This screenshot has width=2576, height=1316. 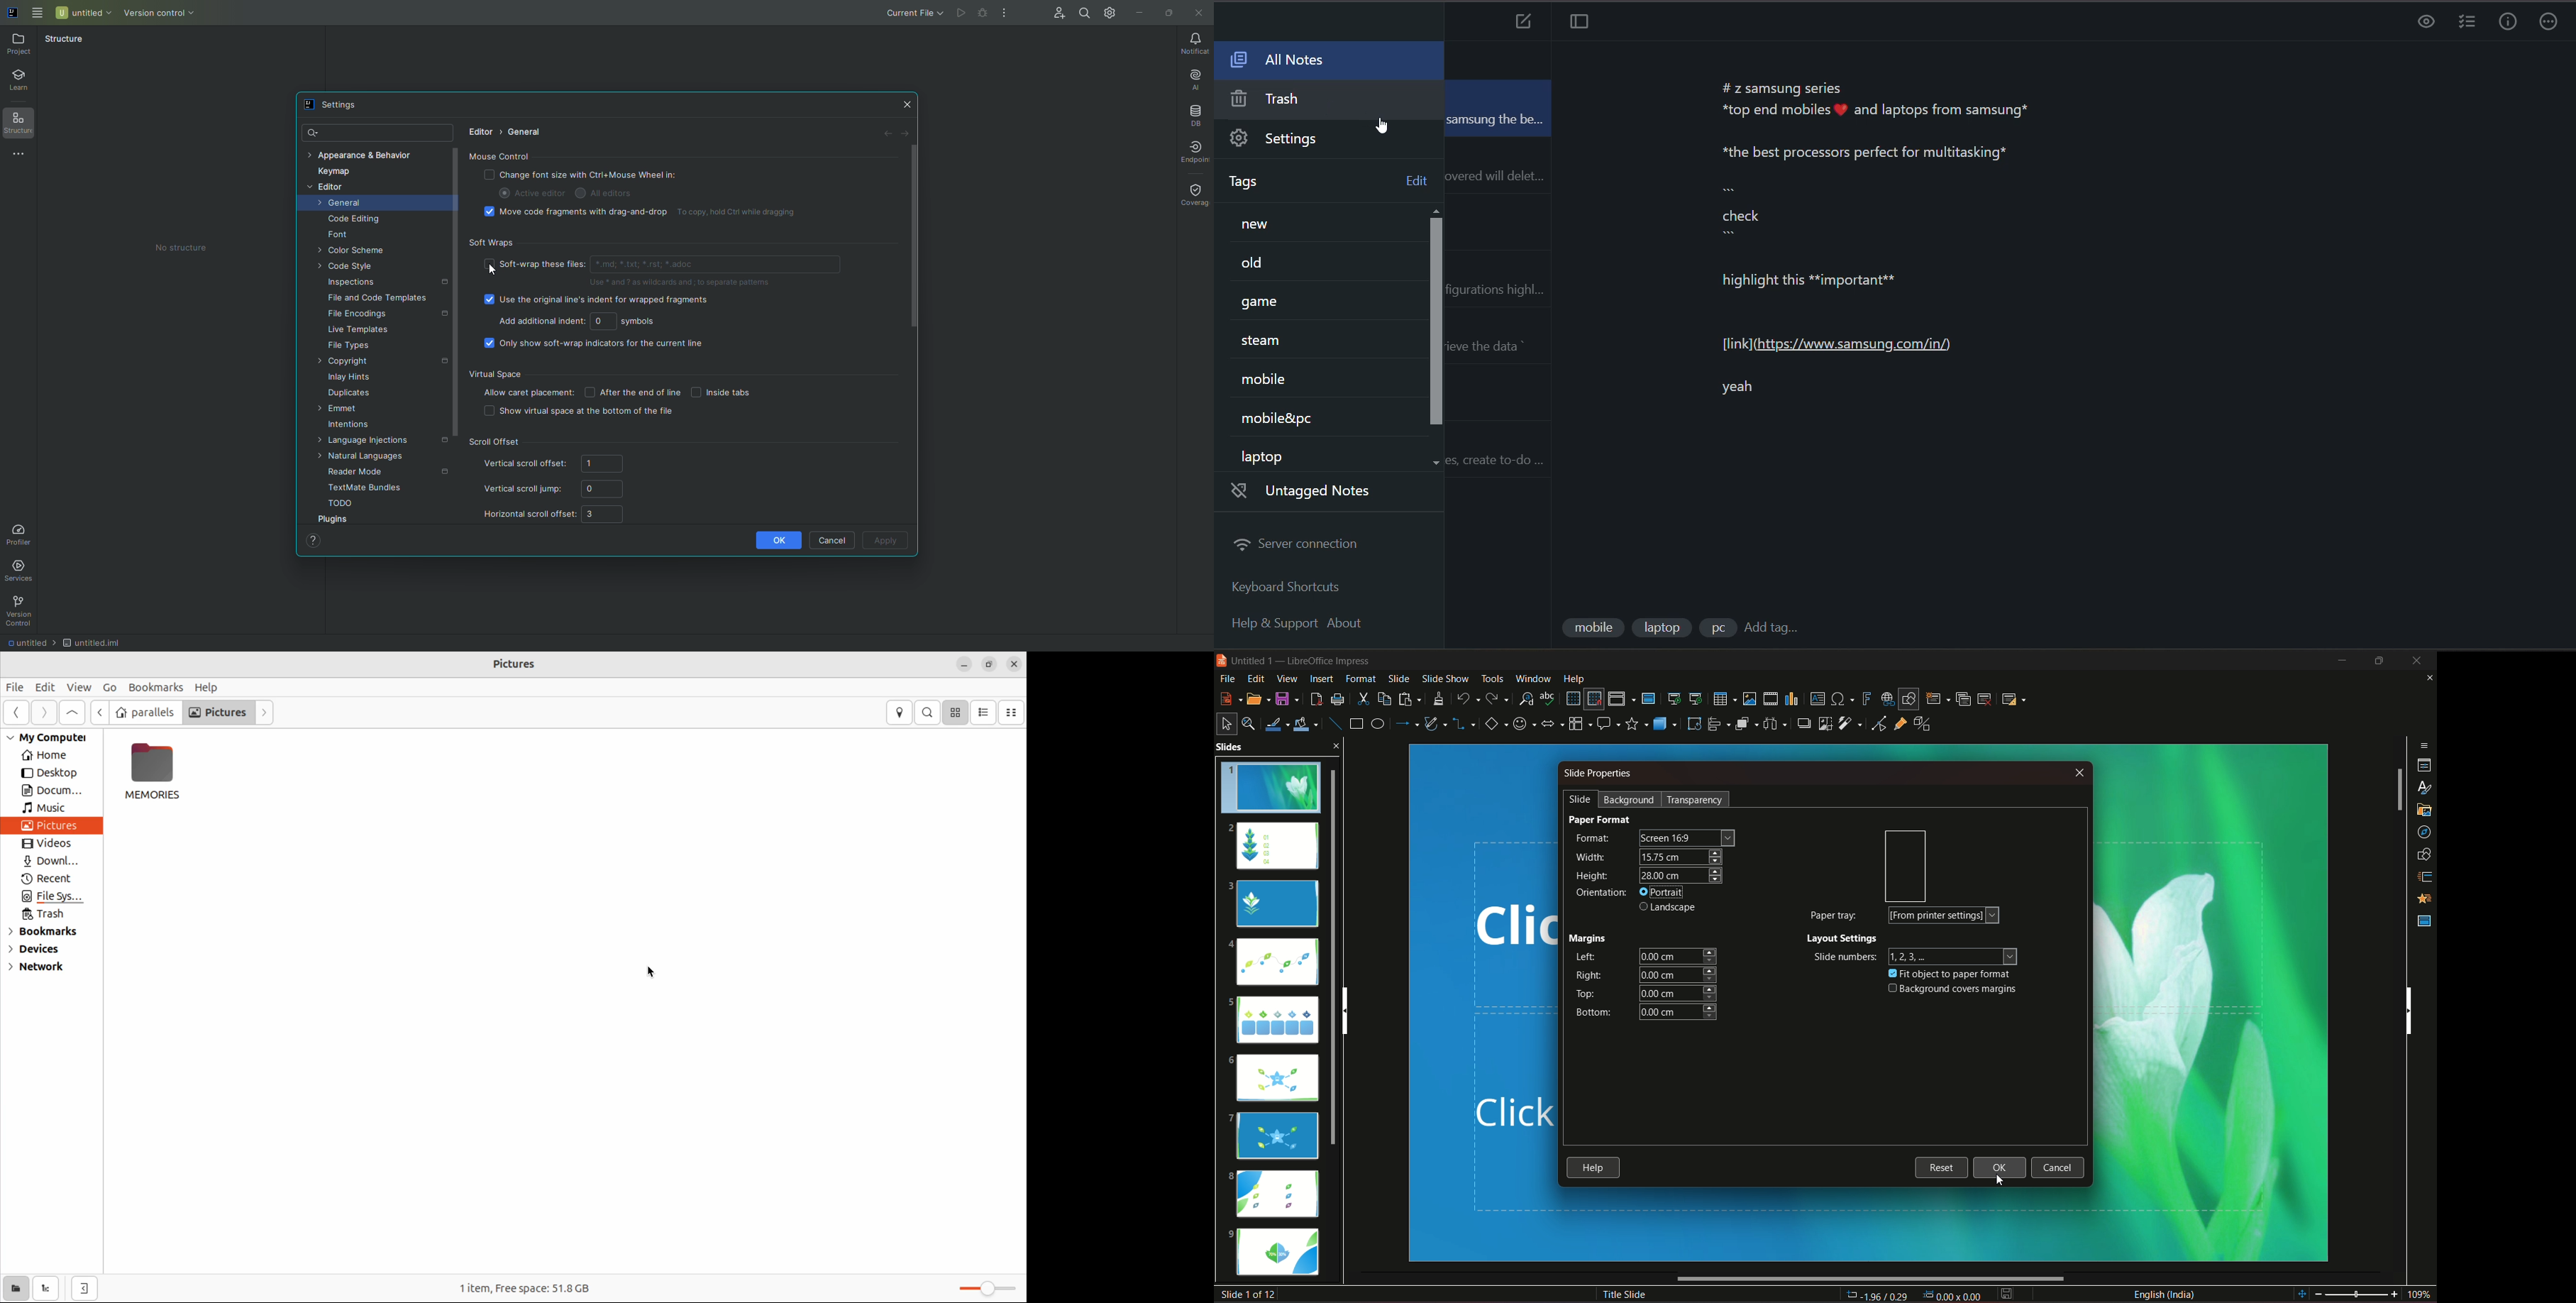 What do you see at coordinates (2399, 790) in the screenshot?
I see `vertical slide bar` at bounding box center [2399, 790].